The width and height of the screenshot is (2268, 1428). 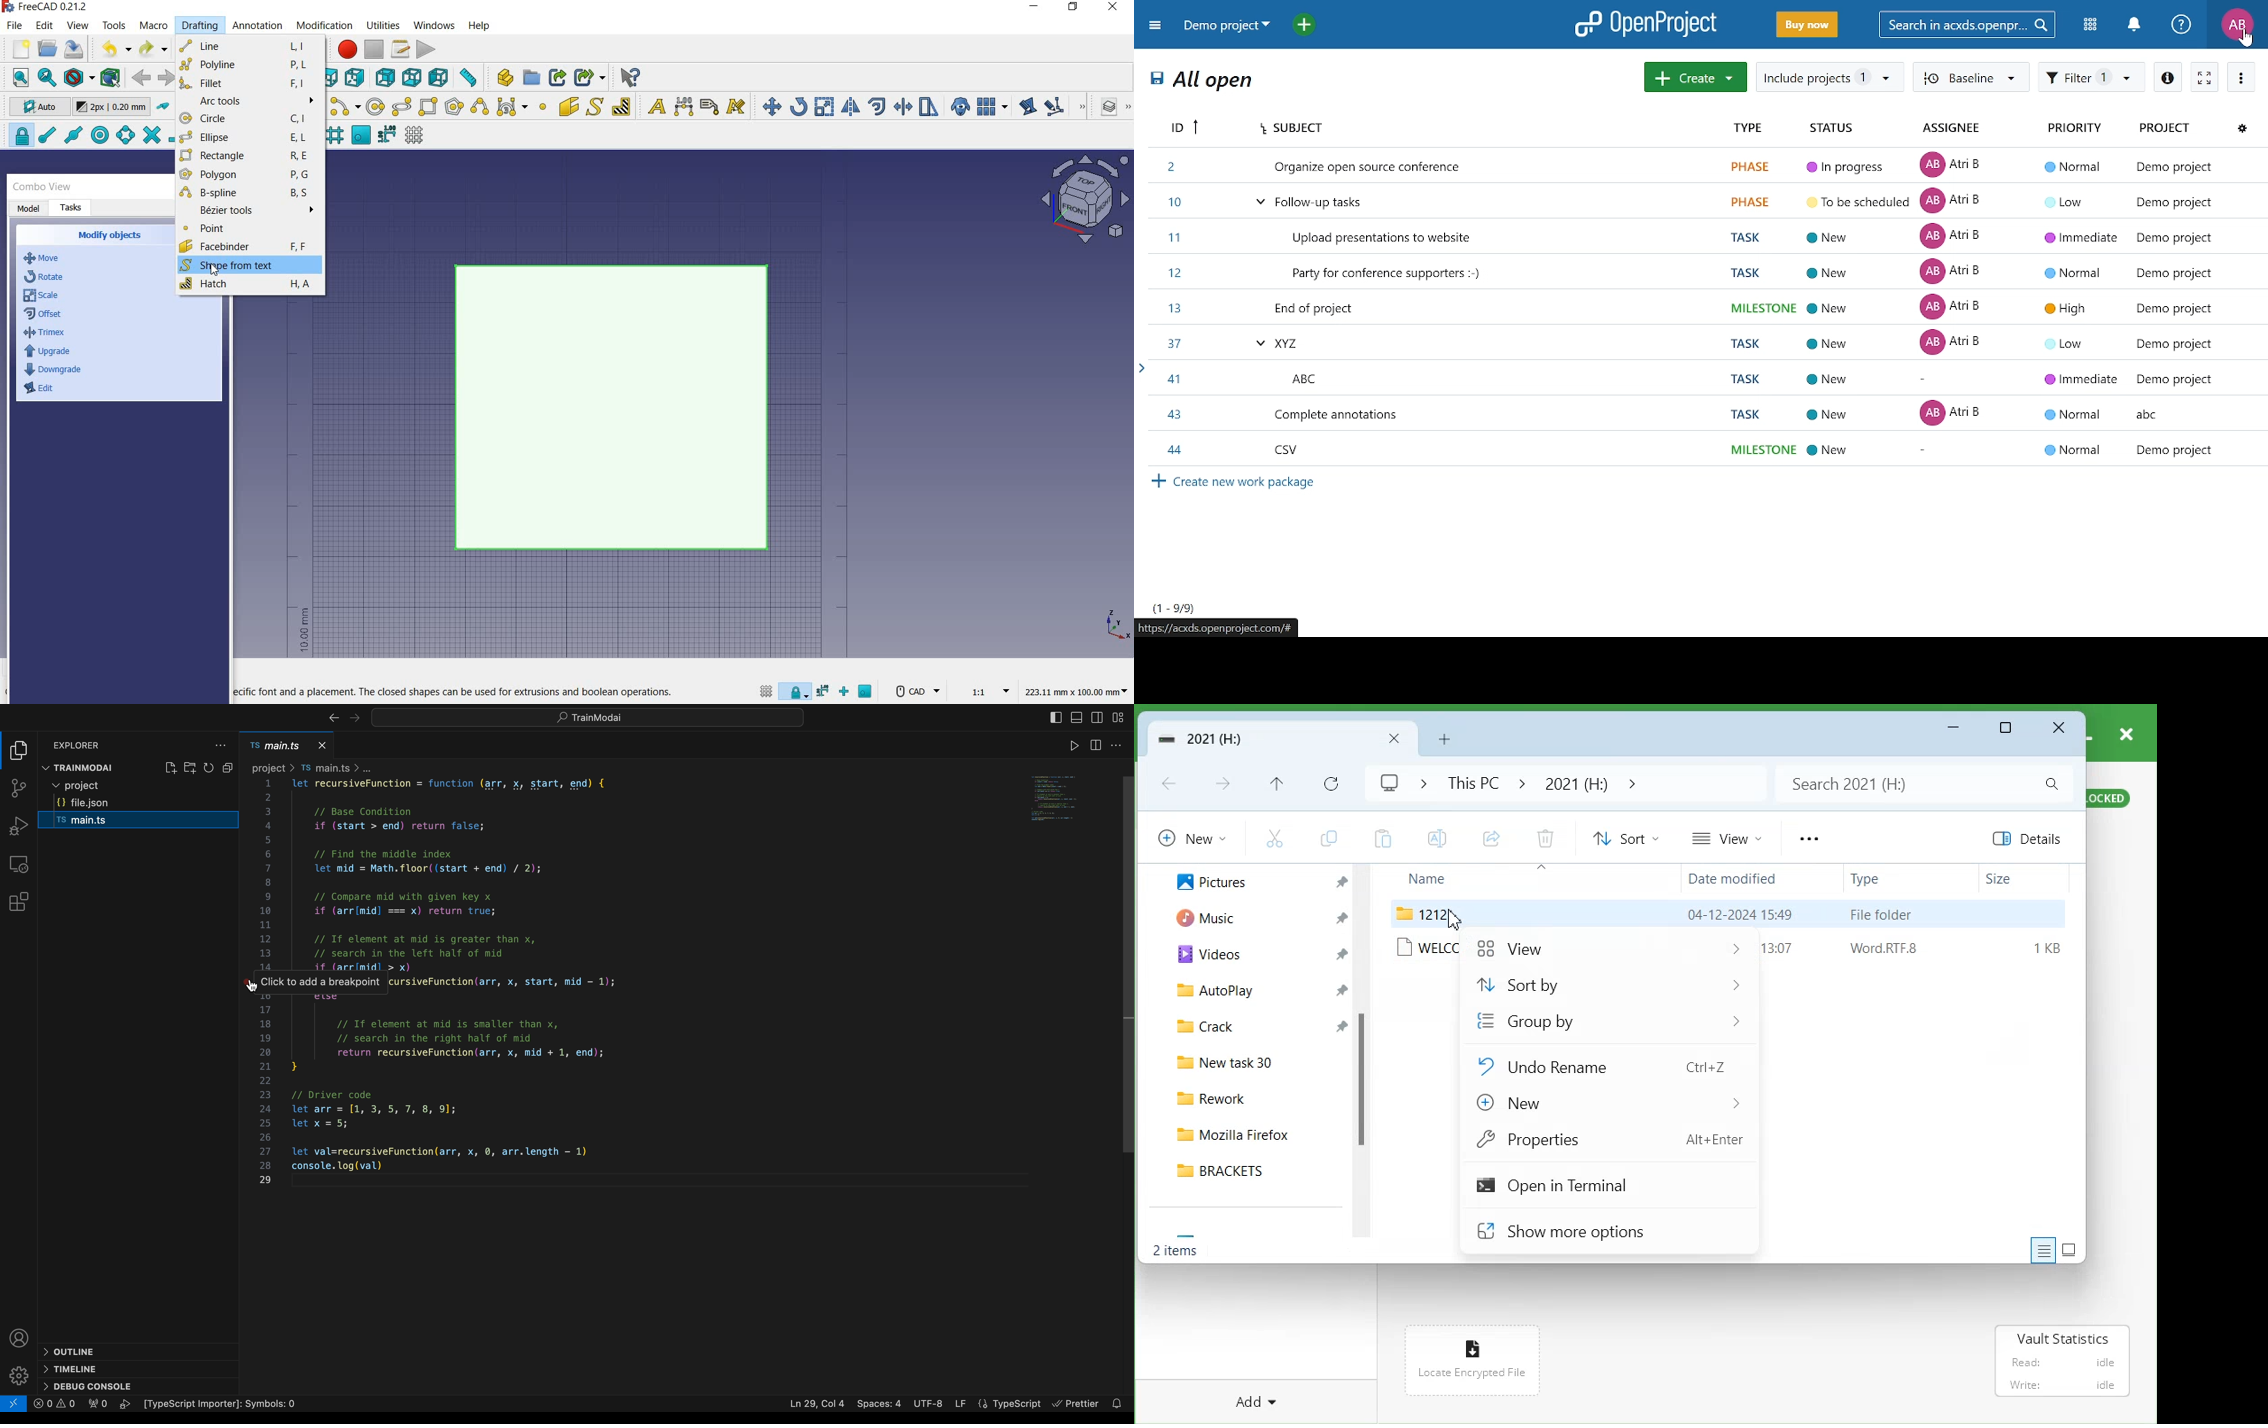 What do you see at coordinates (222, 747) in the screenshot?
I see `file explore settings` at bounding box center [222, 747].